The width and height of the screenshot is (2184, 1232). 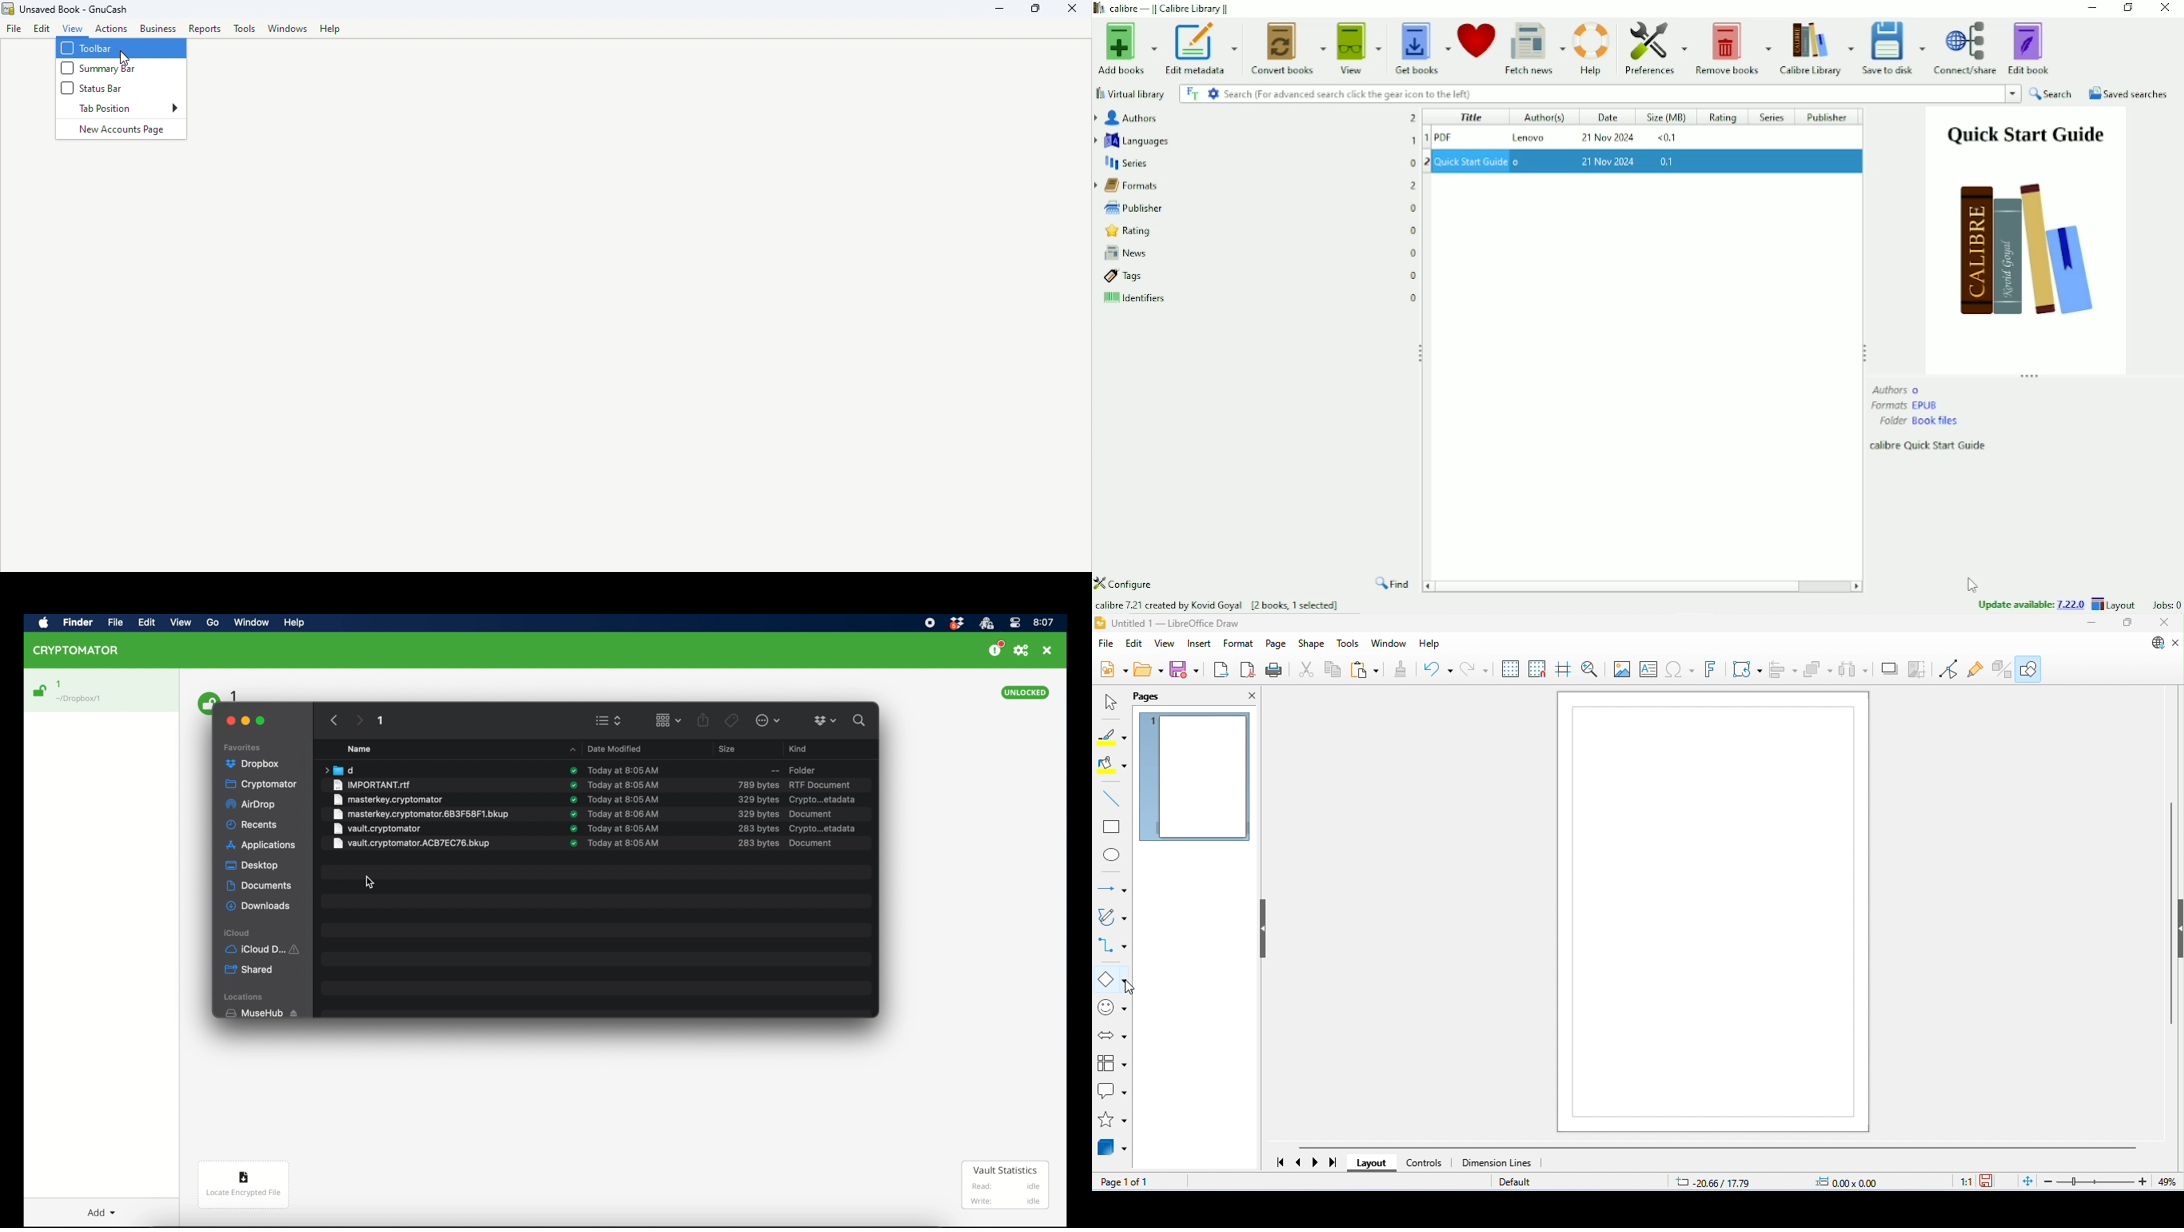 What do you see at coordinates (1114, 945) in the screenshot?
I see `connectors` at bounding box center [1114, 945].